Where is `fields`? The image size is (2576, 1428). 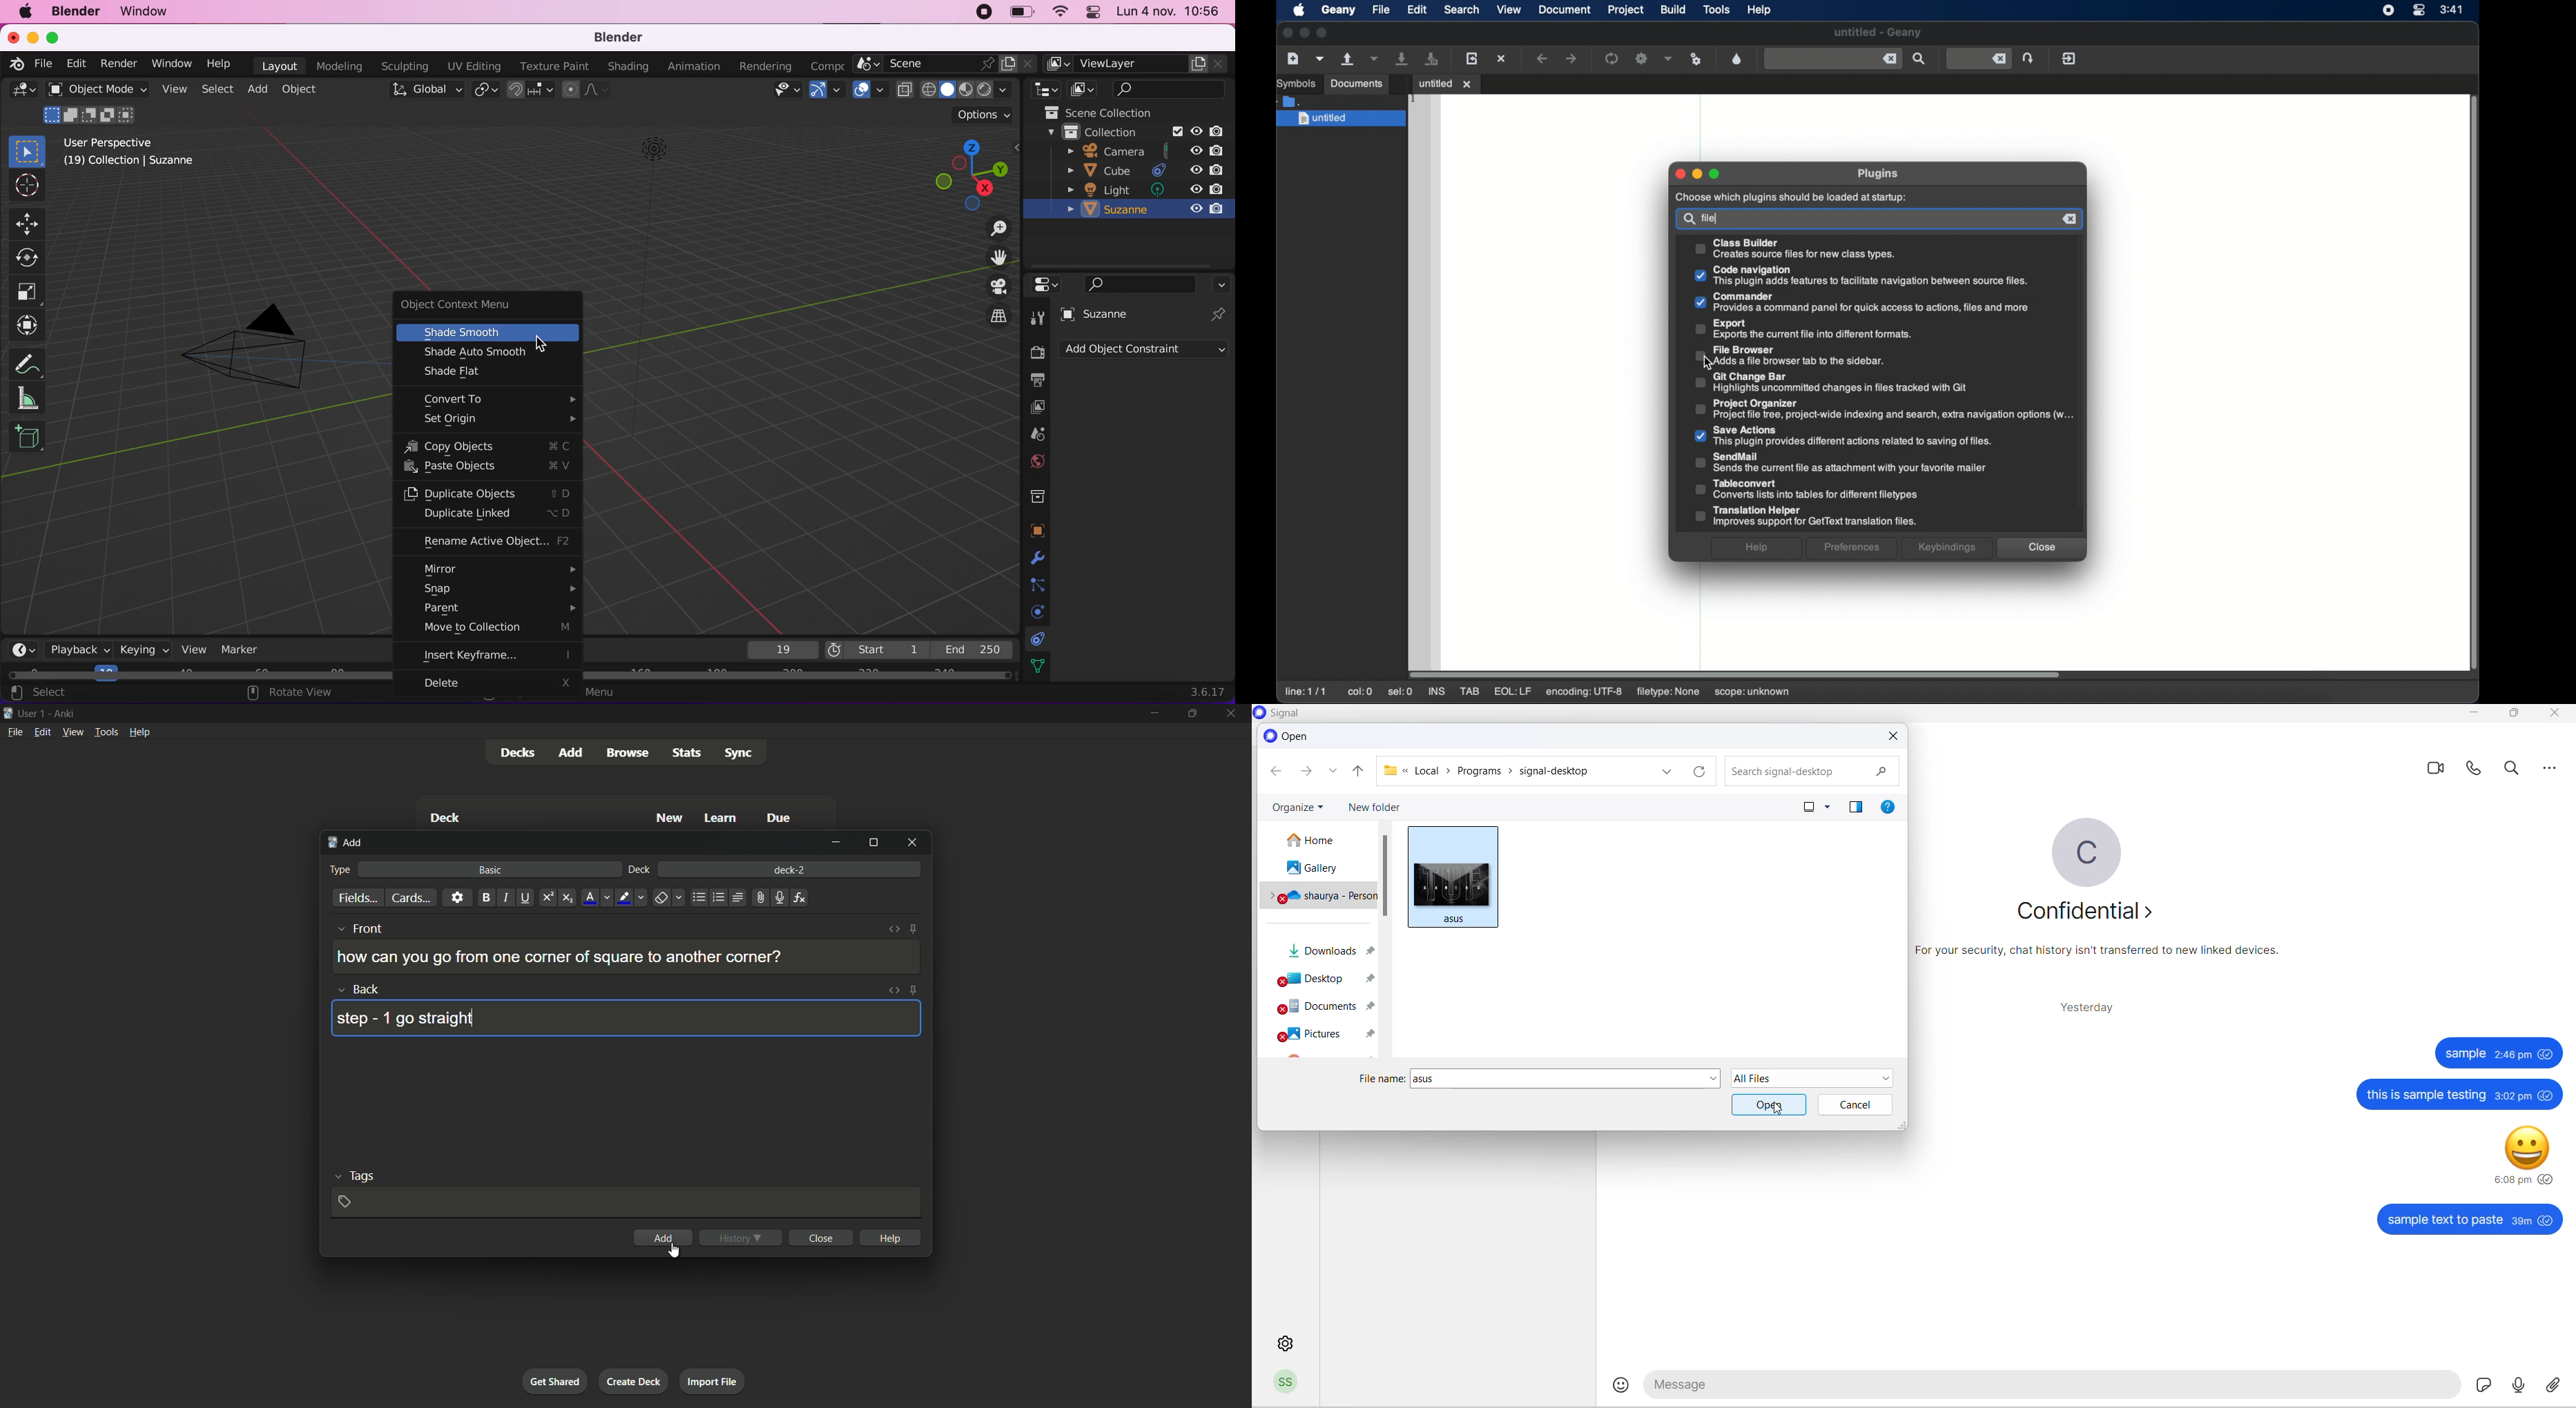 fields is located at coordinates (359, 898).